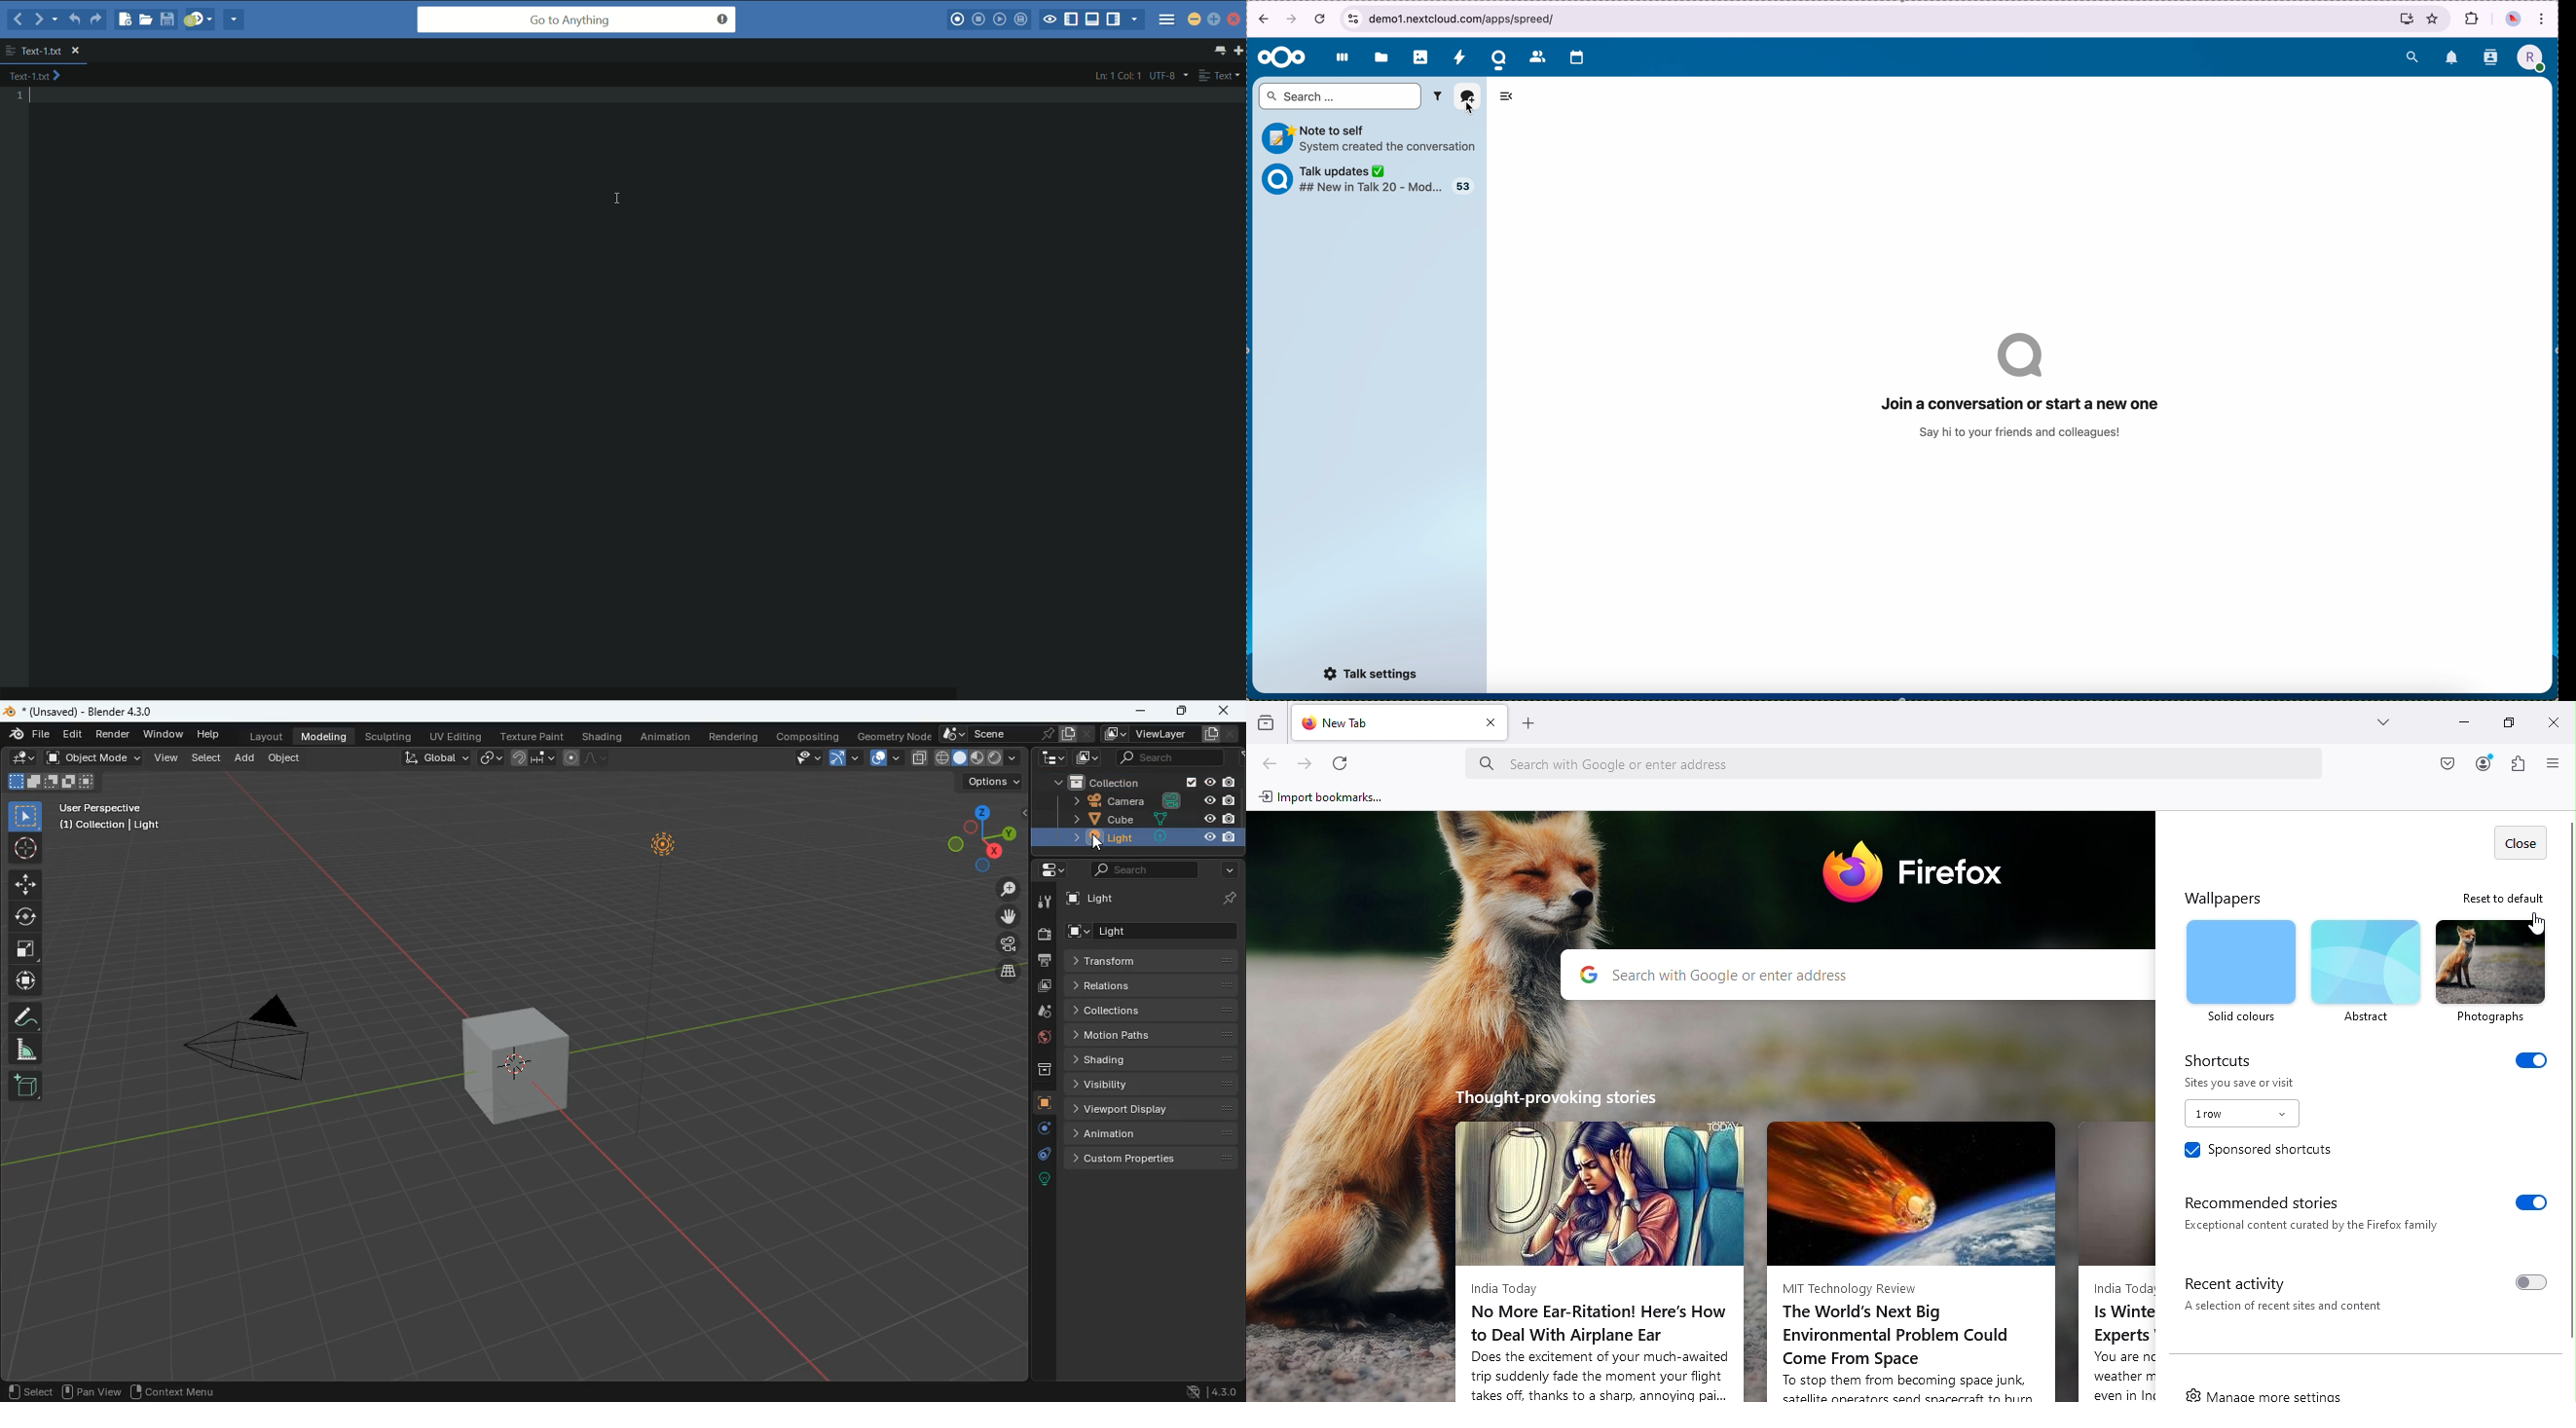  What do you see at coordinates (1271, 760) in the screenshot?
I see `Go back one page` at bounding box center [1271, 760].